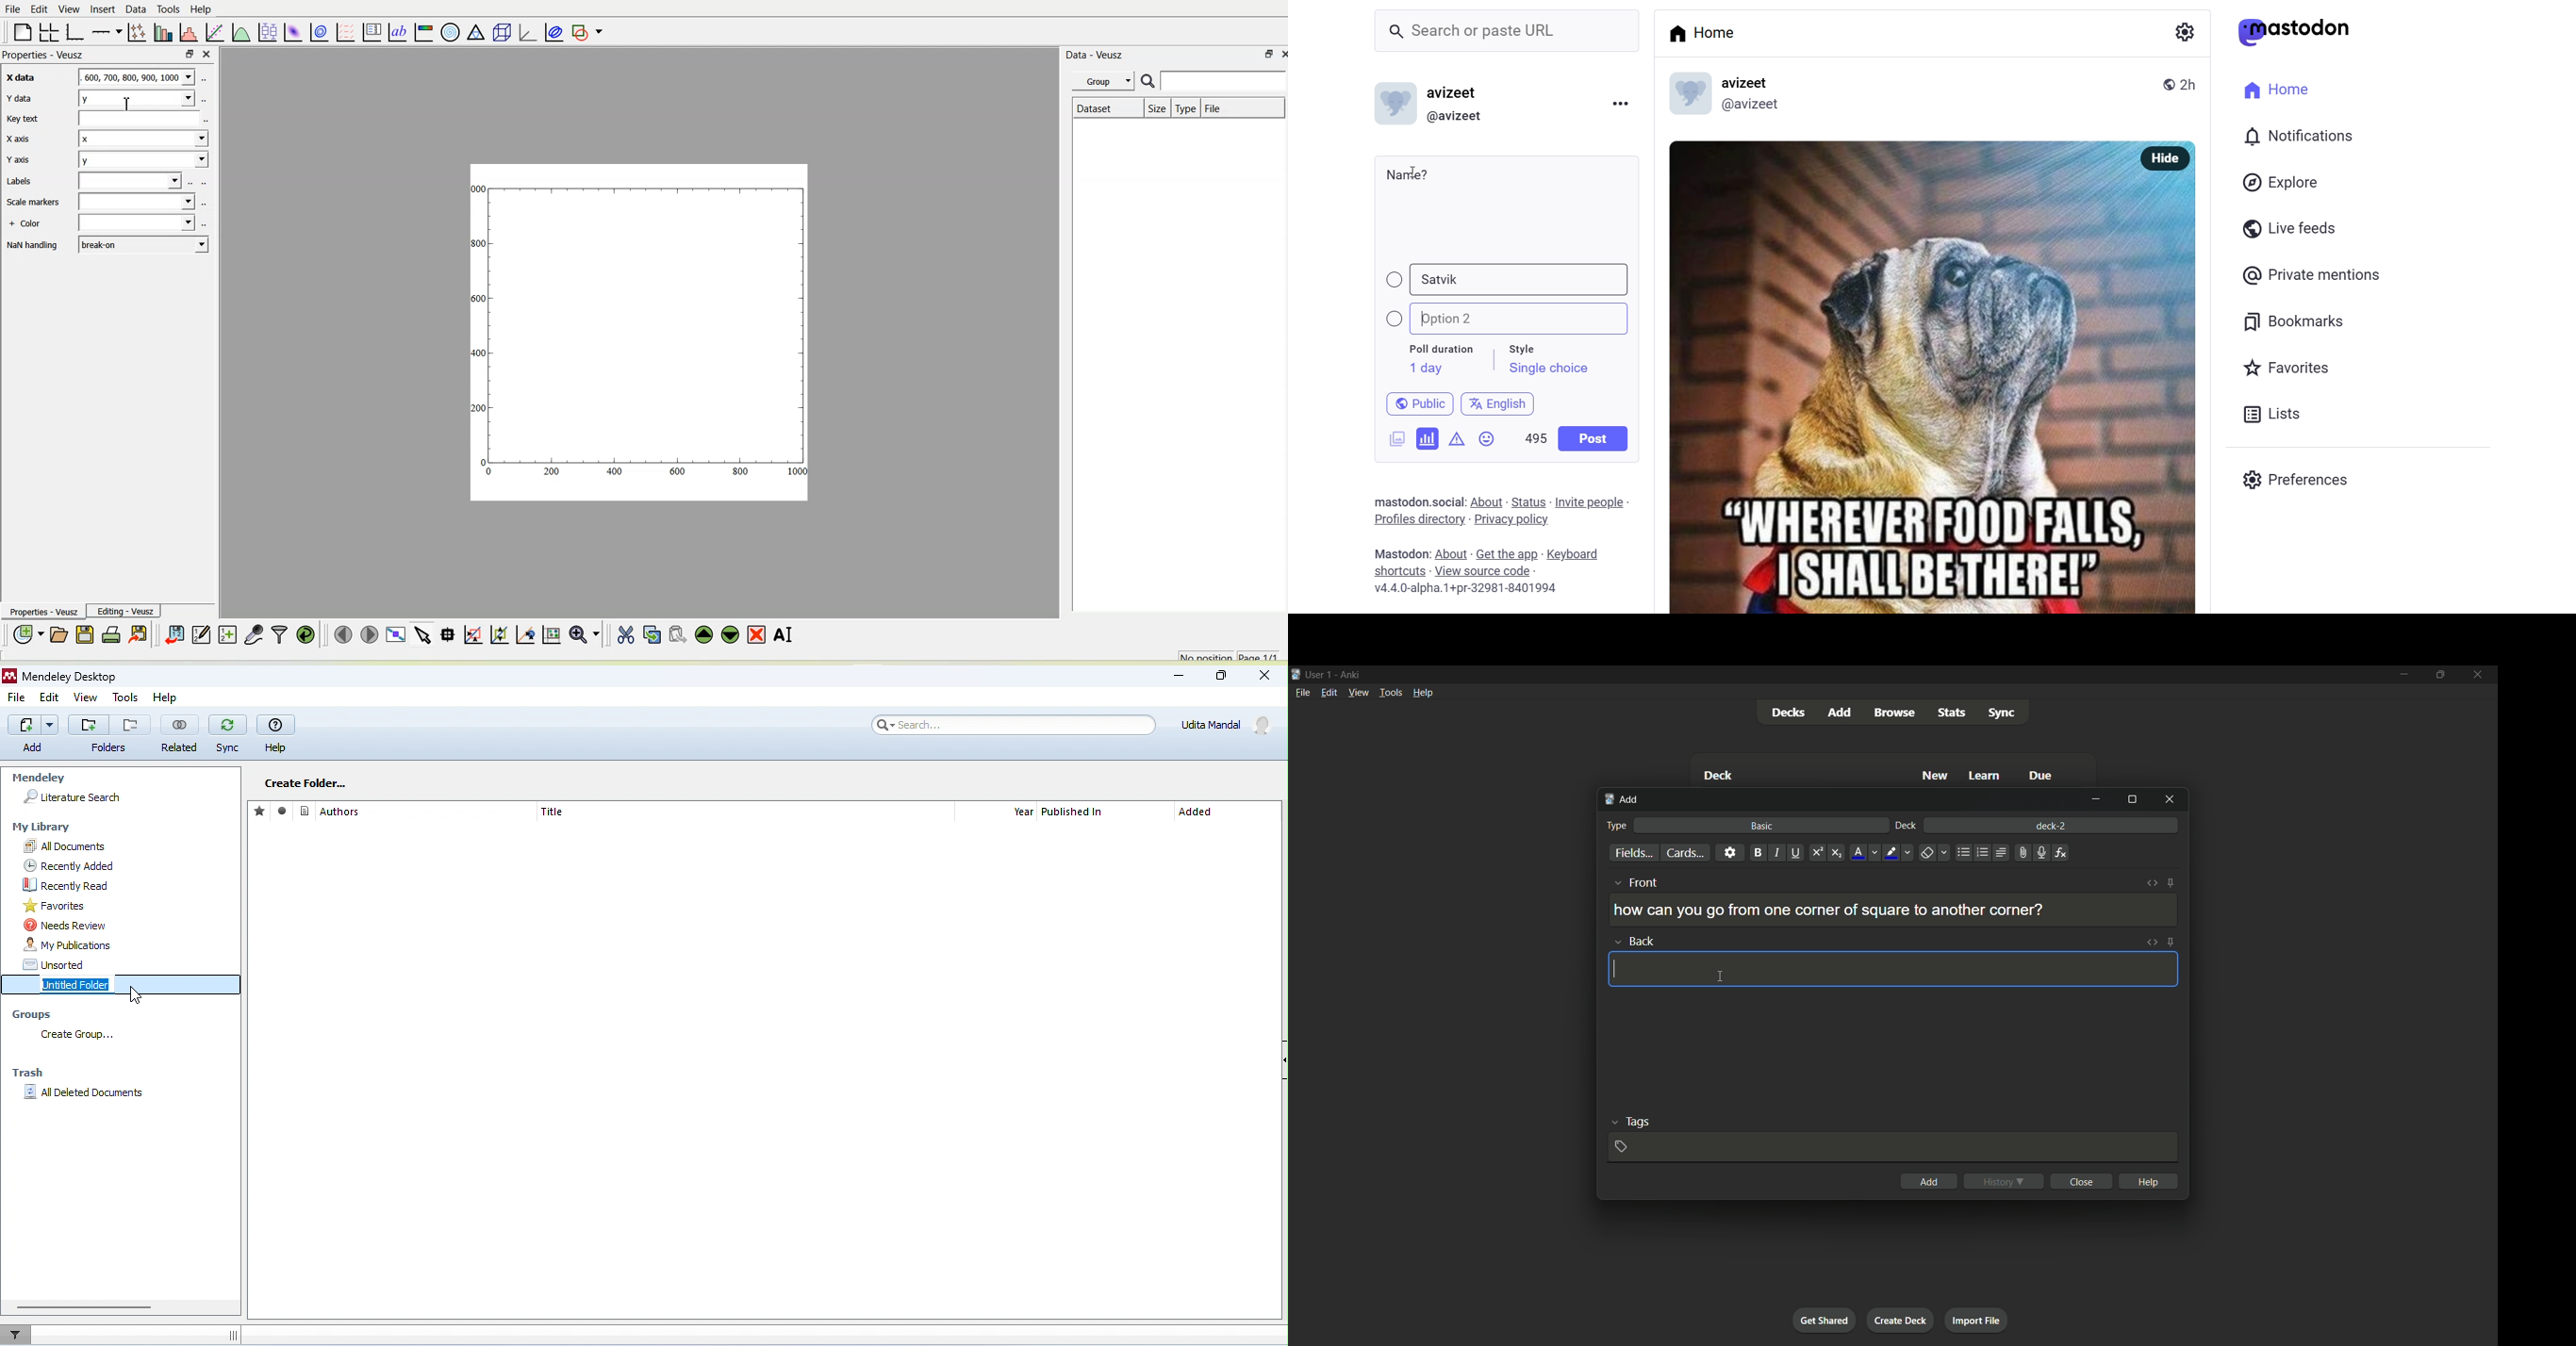 Image resolution: width=2576 pixels, height=1372 pixels. I want to click on back, so click(1634, 941).